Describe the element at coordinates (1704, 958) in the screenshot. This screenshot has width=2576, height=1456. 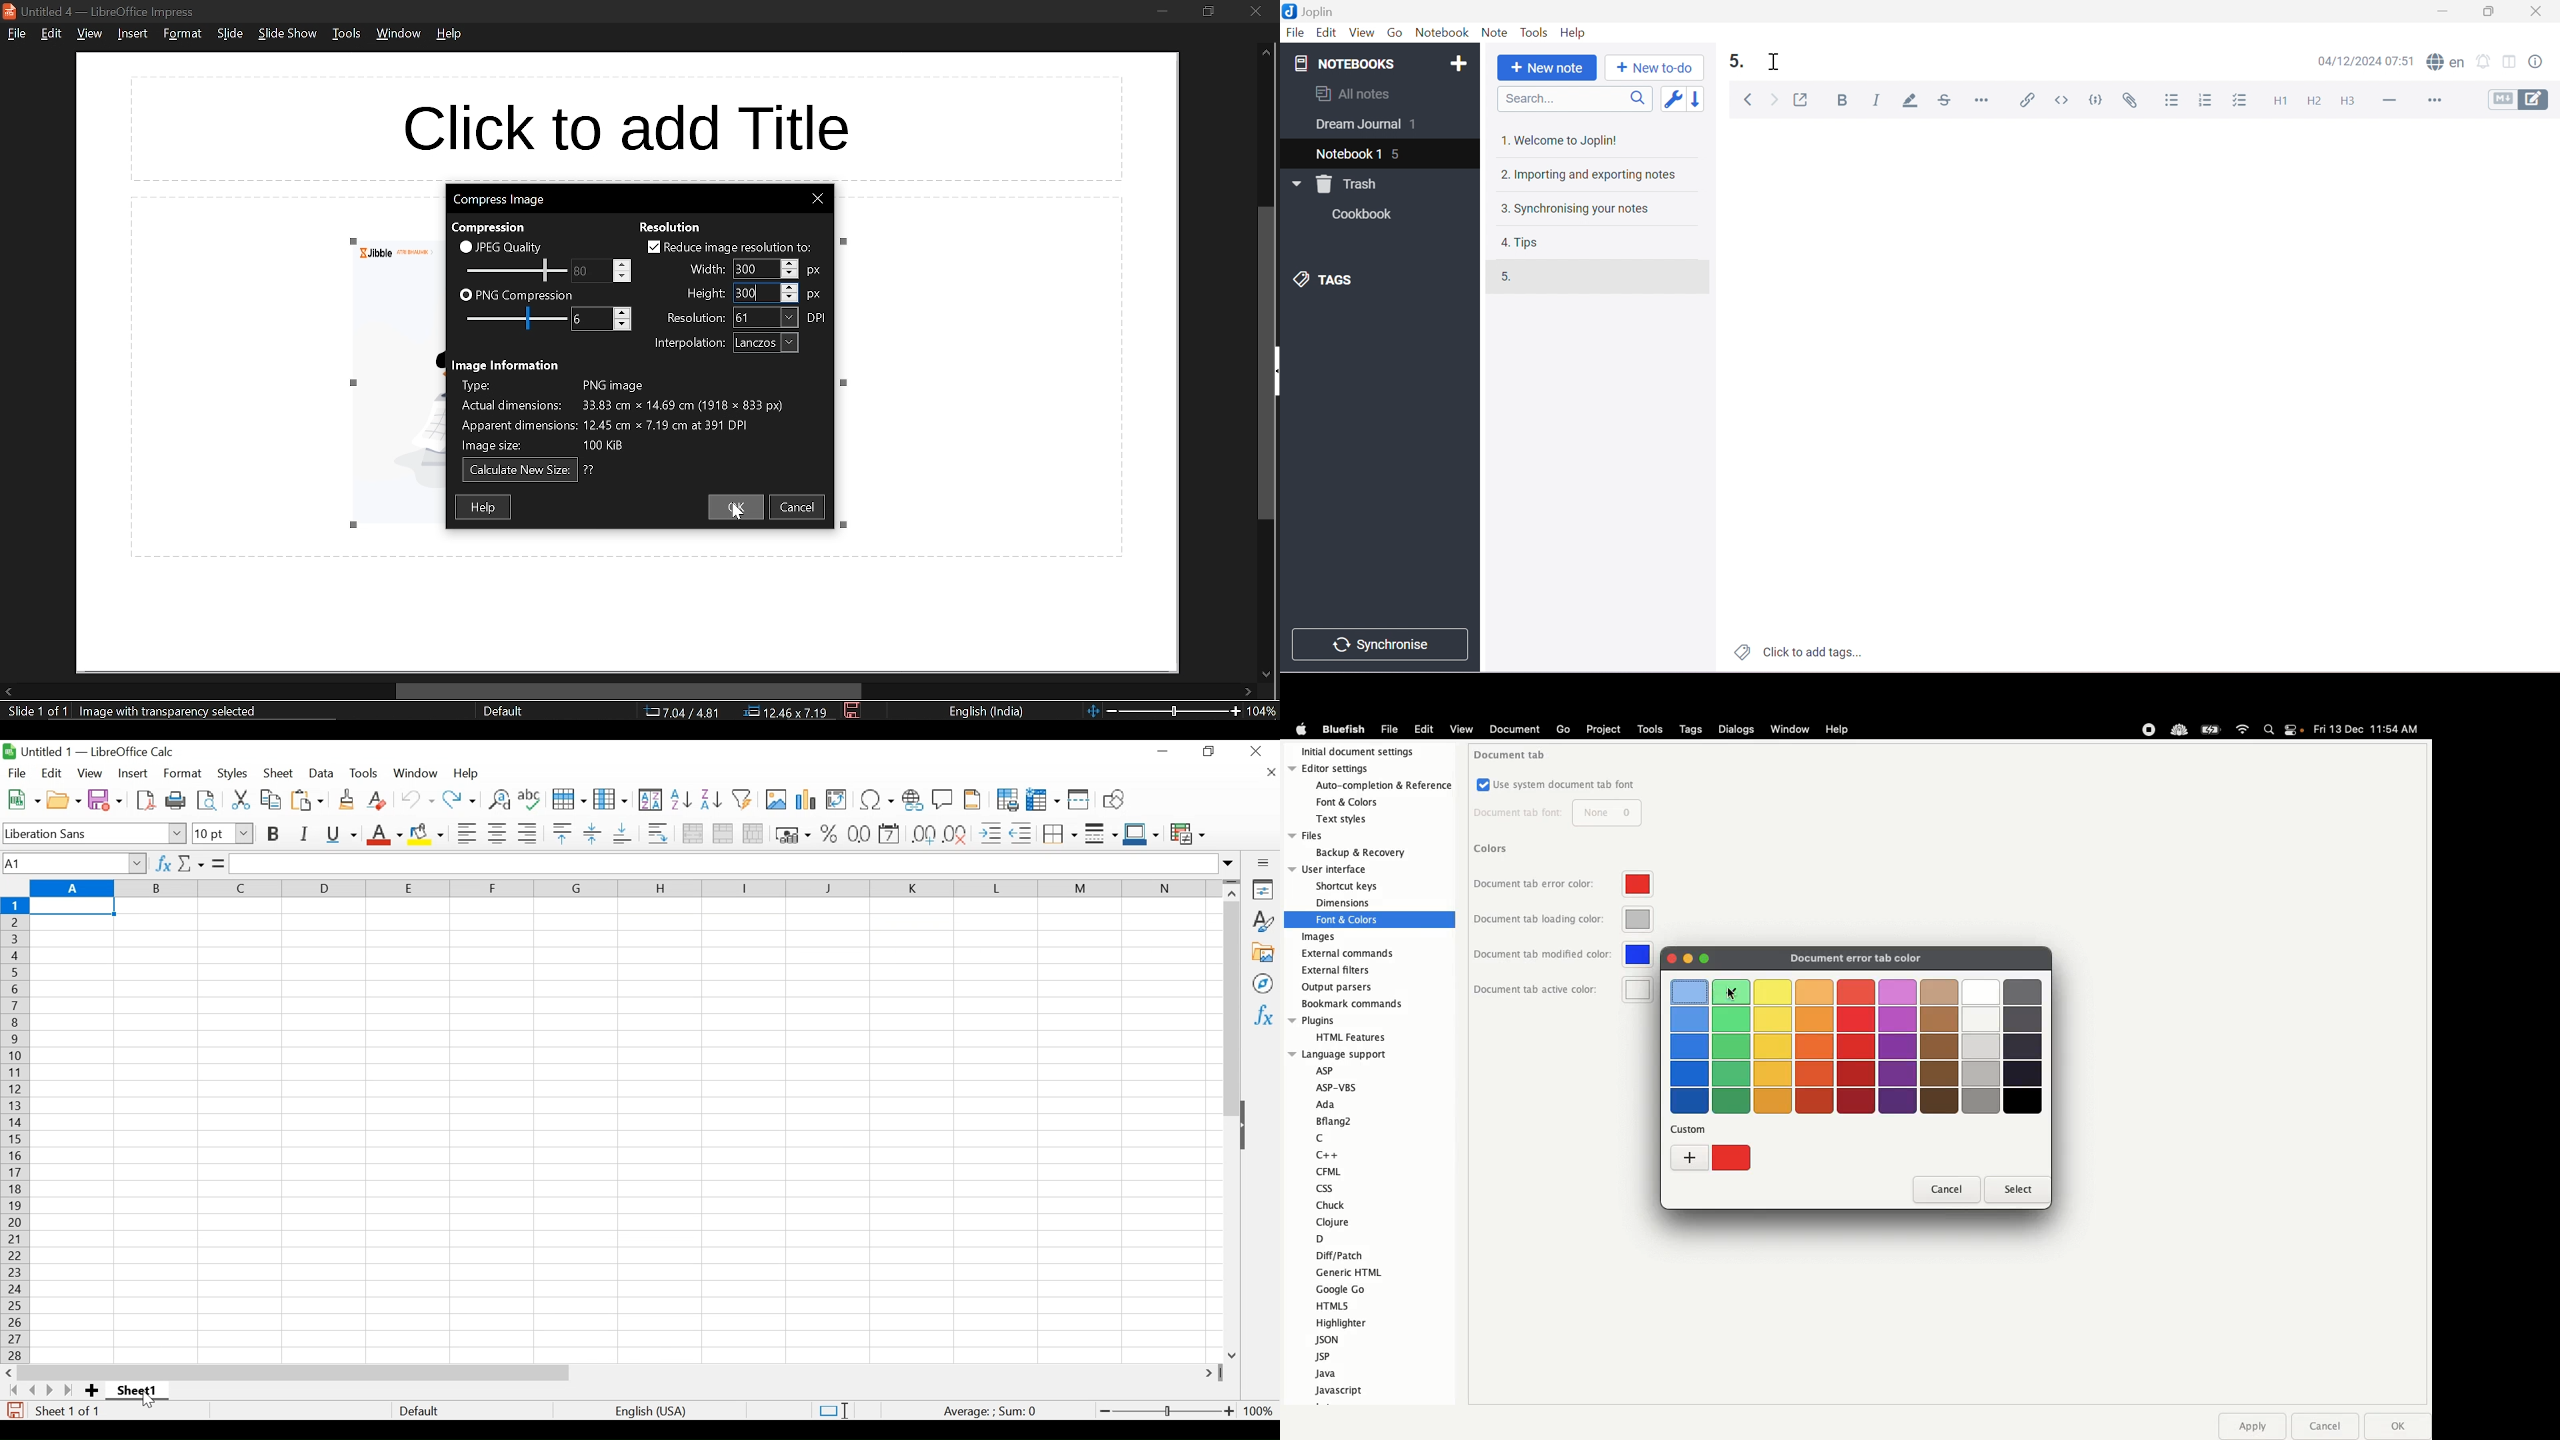
I see `Maximize` at that location.